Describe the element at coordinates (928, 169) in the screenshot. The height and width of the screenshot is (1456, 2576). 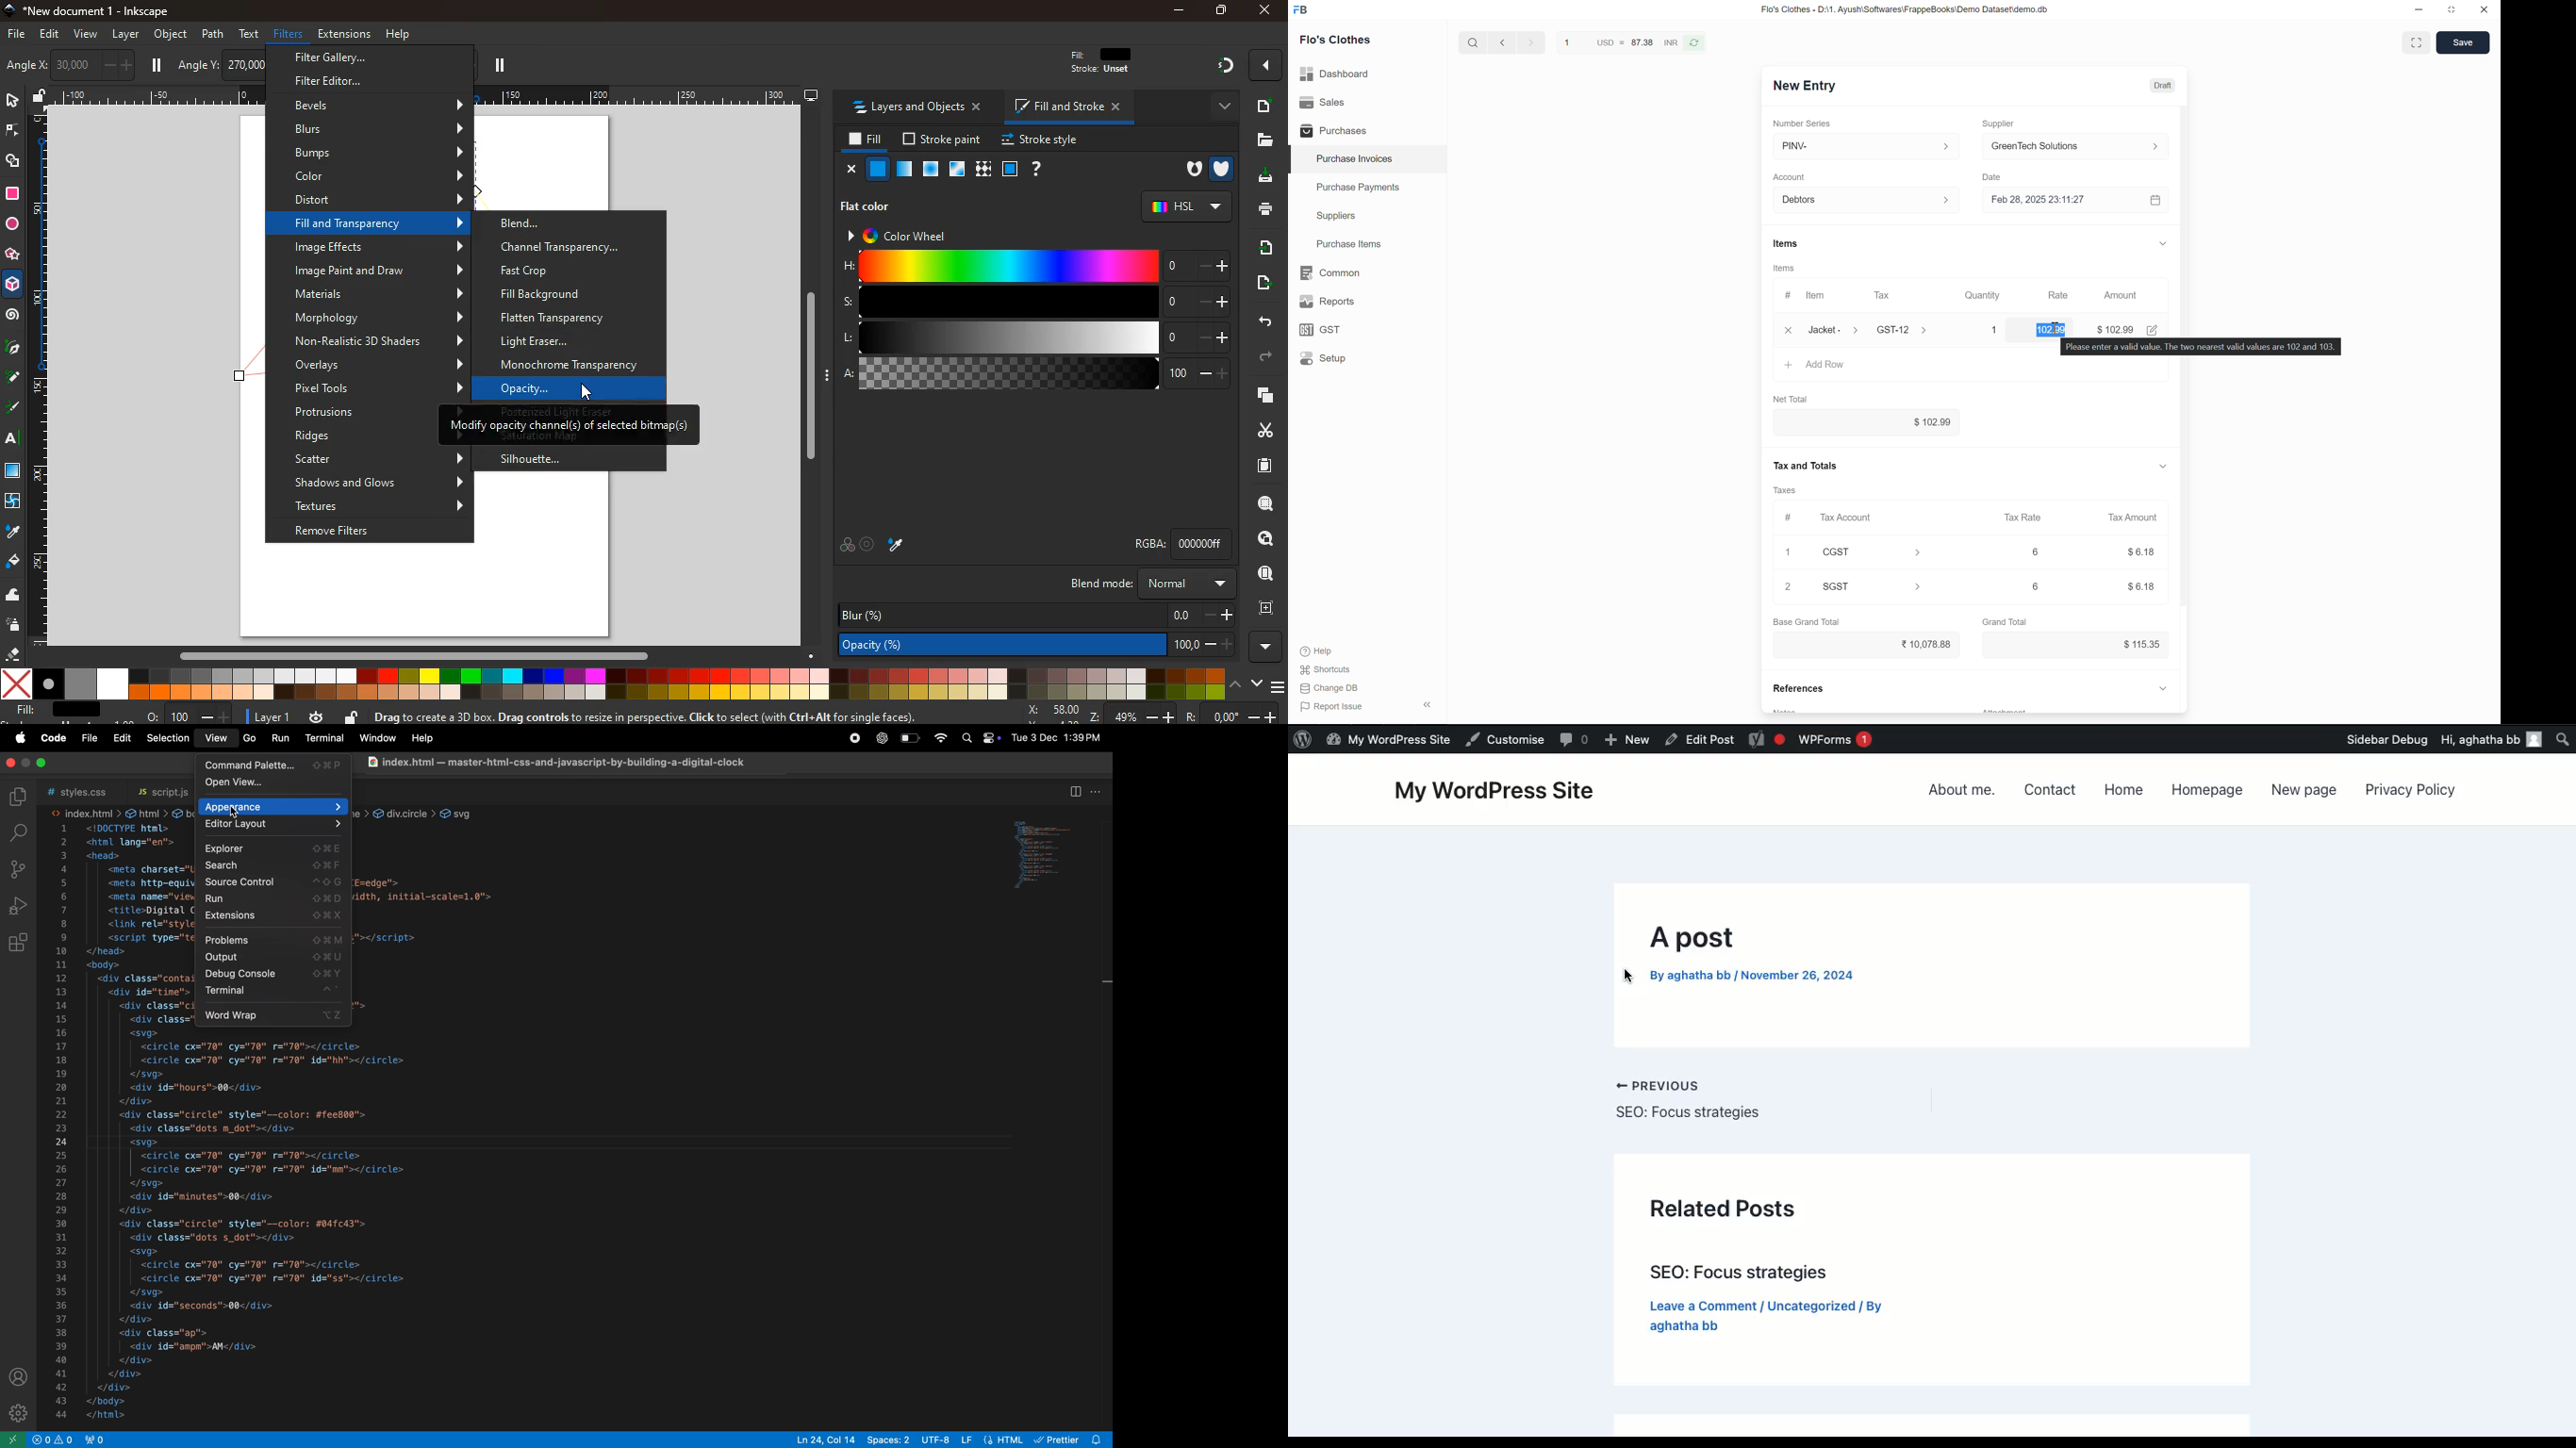
I see `ice` at that location.